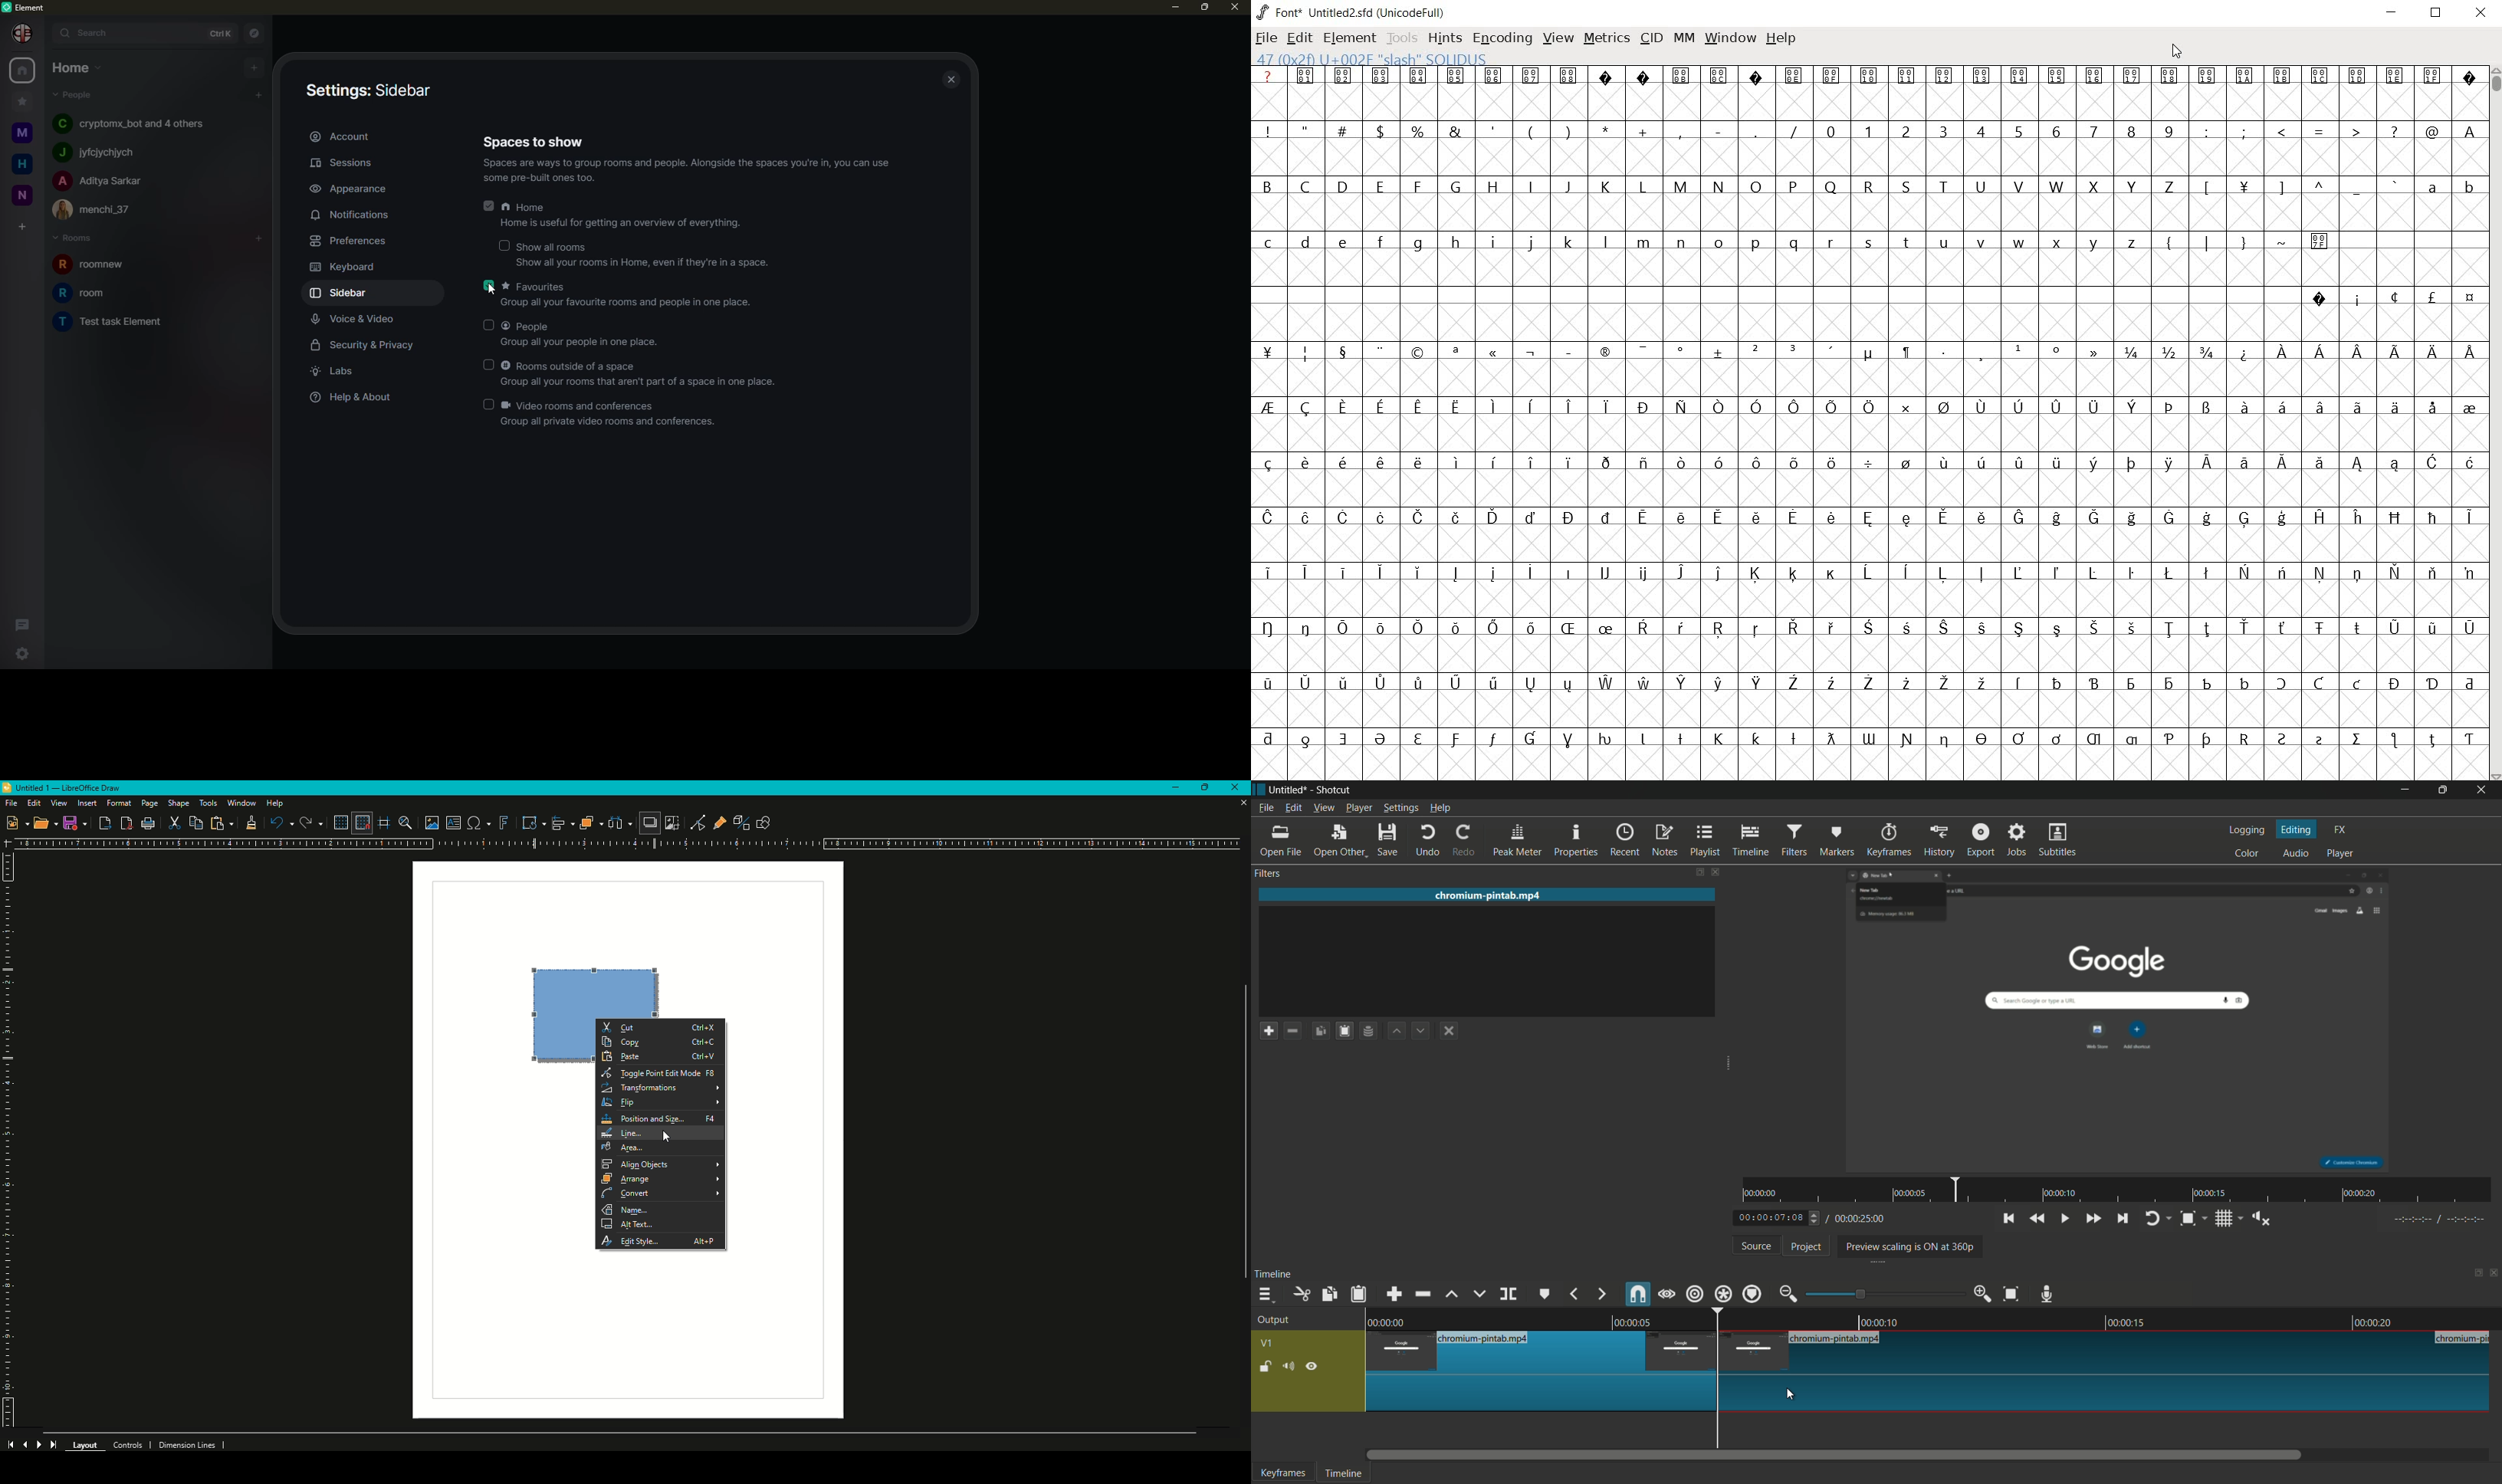 Image resolution: width=2520 pixels, height=1484 pixels. Describe the element at coordinates (2093, 1219) in the screenshot. I see `quickly play forward` at that location.